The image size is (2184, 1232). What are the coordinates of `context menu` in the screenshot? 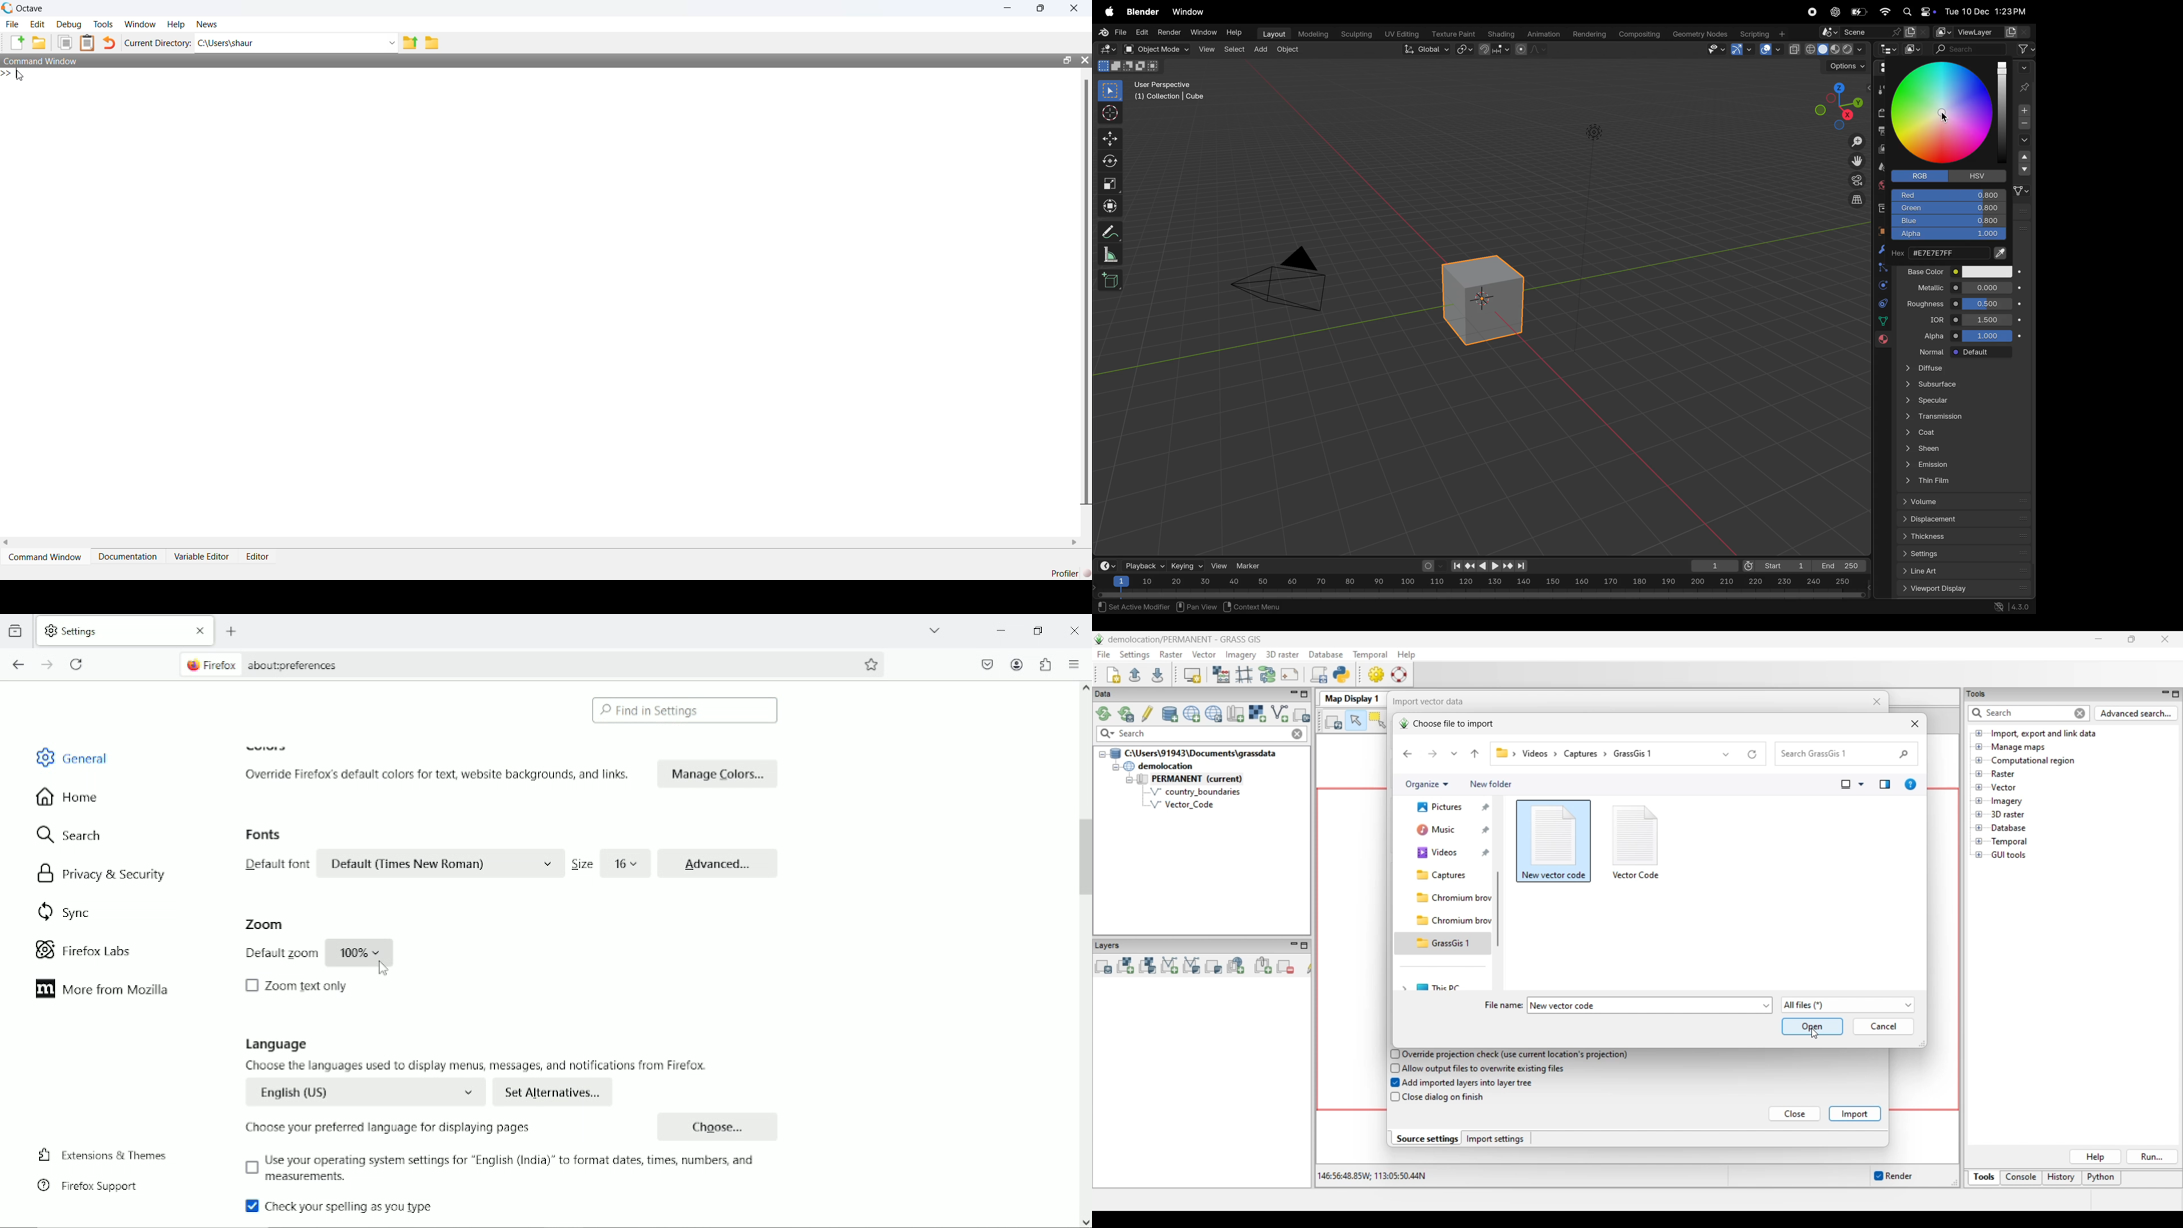 It's located at (1256, 606).